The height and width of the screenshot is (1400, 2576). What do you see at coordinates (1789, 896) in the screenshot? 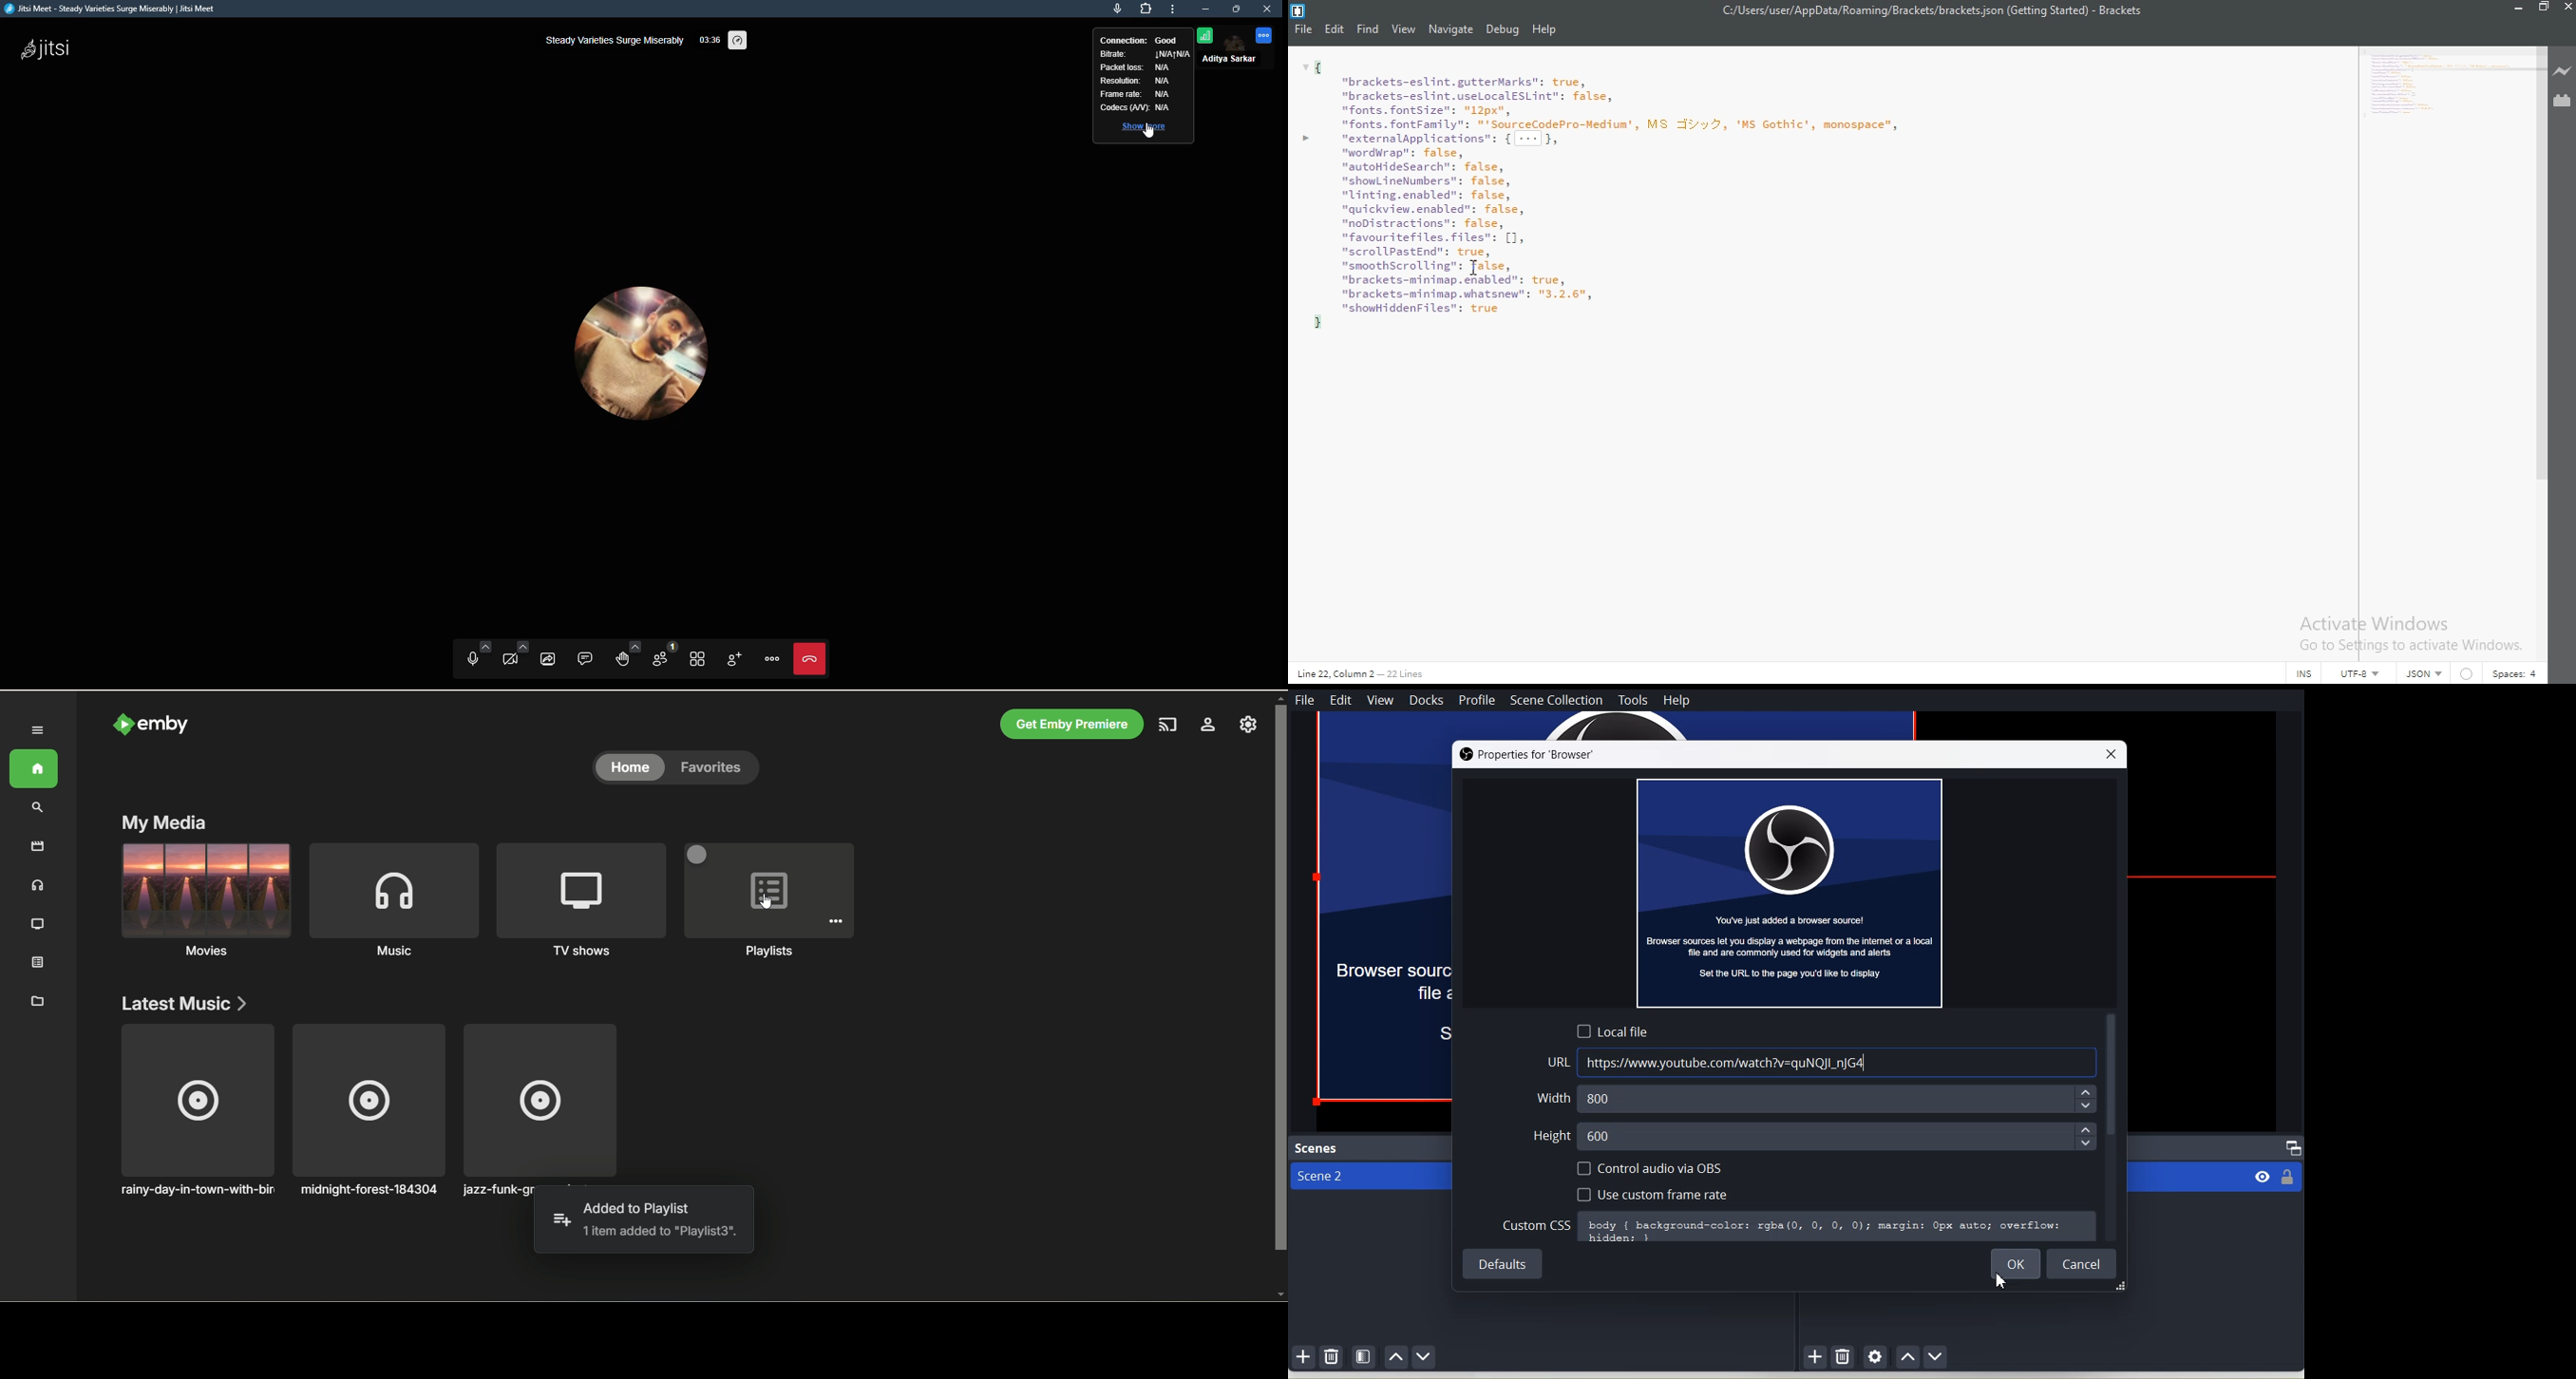
I see `You've just added a browser source!
Browser sources let you display a webpage from the internet or a local
fle and are commonly used for widgets and alerts
Set the URL to the page you'd lke to display` at bounding box center [1789, 896].